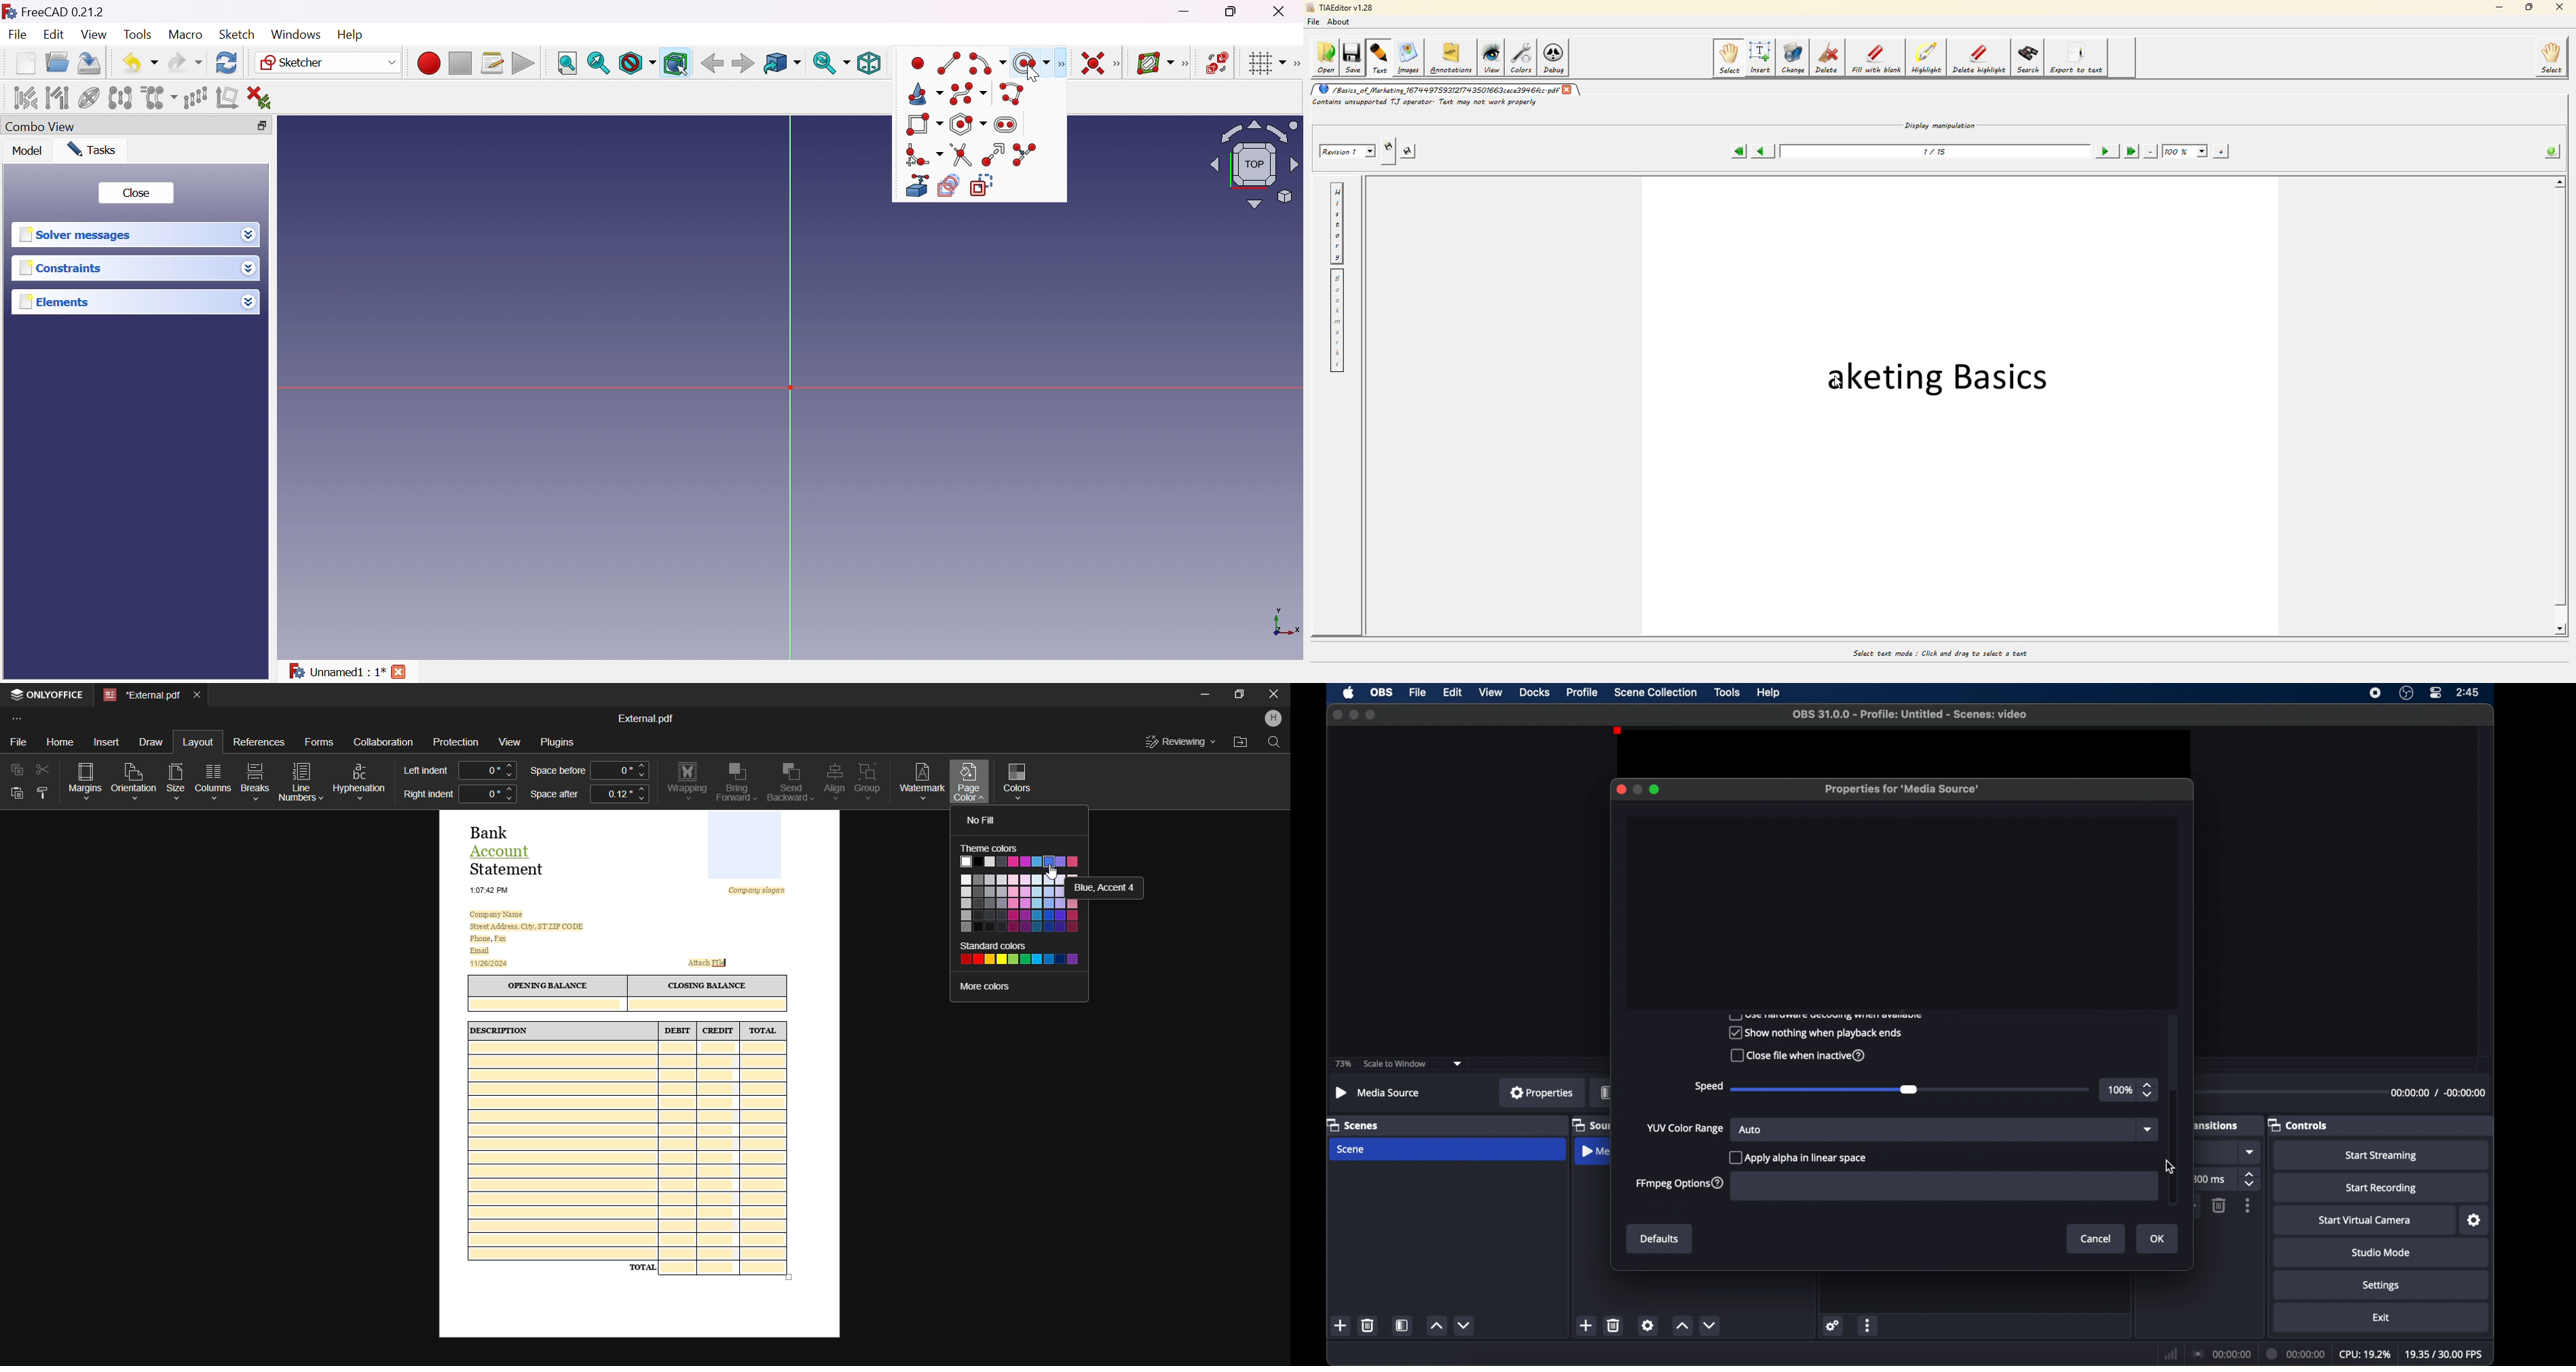  Describe the element at coordinates (2119, 1090) in the screenshot. I see `100%` at that location.